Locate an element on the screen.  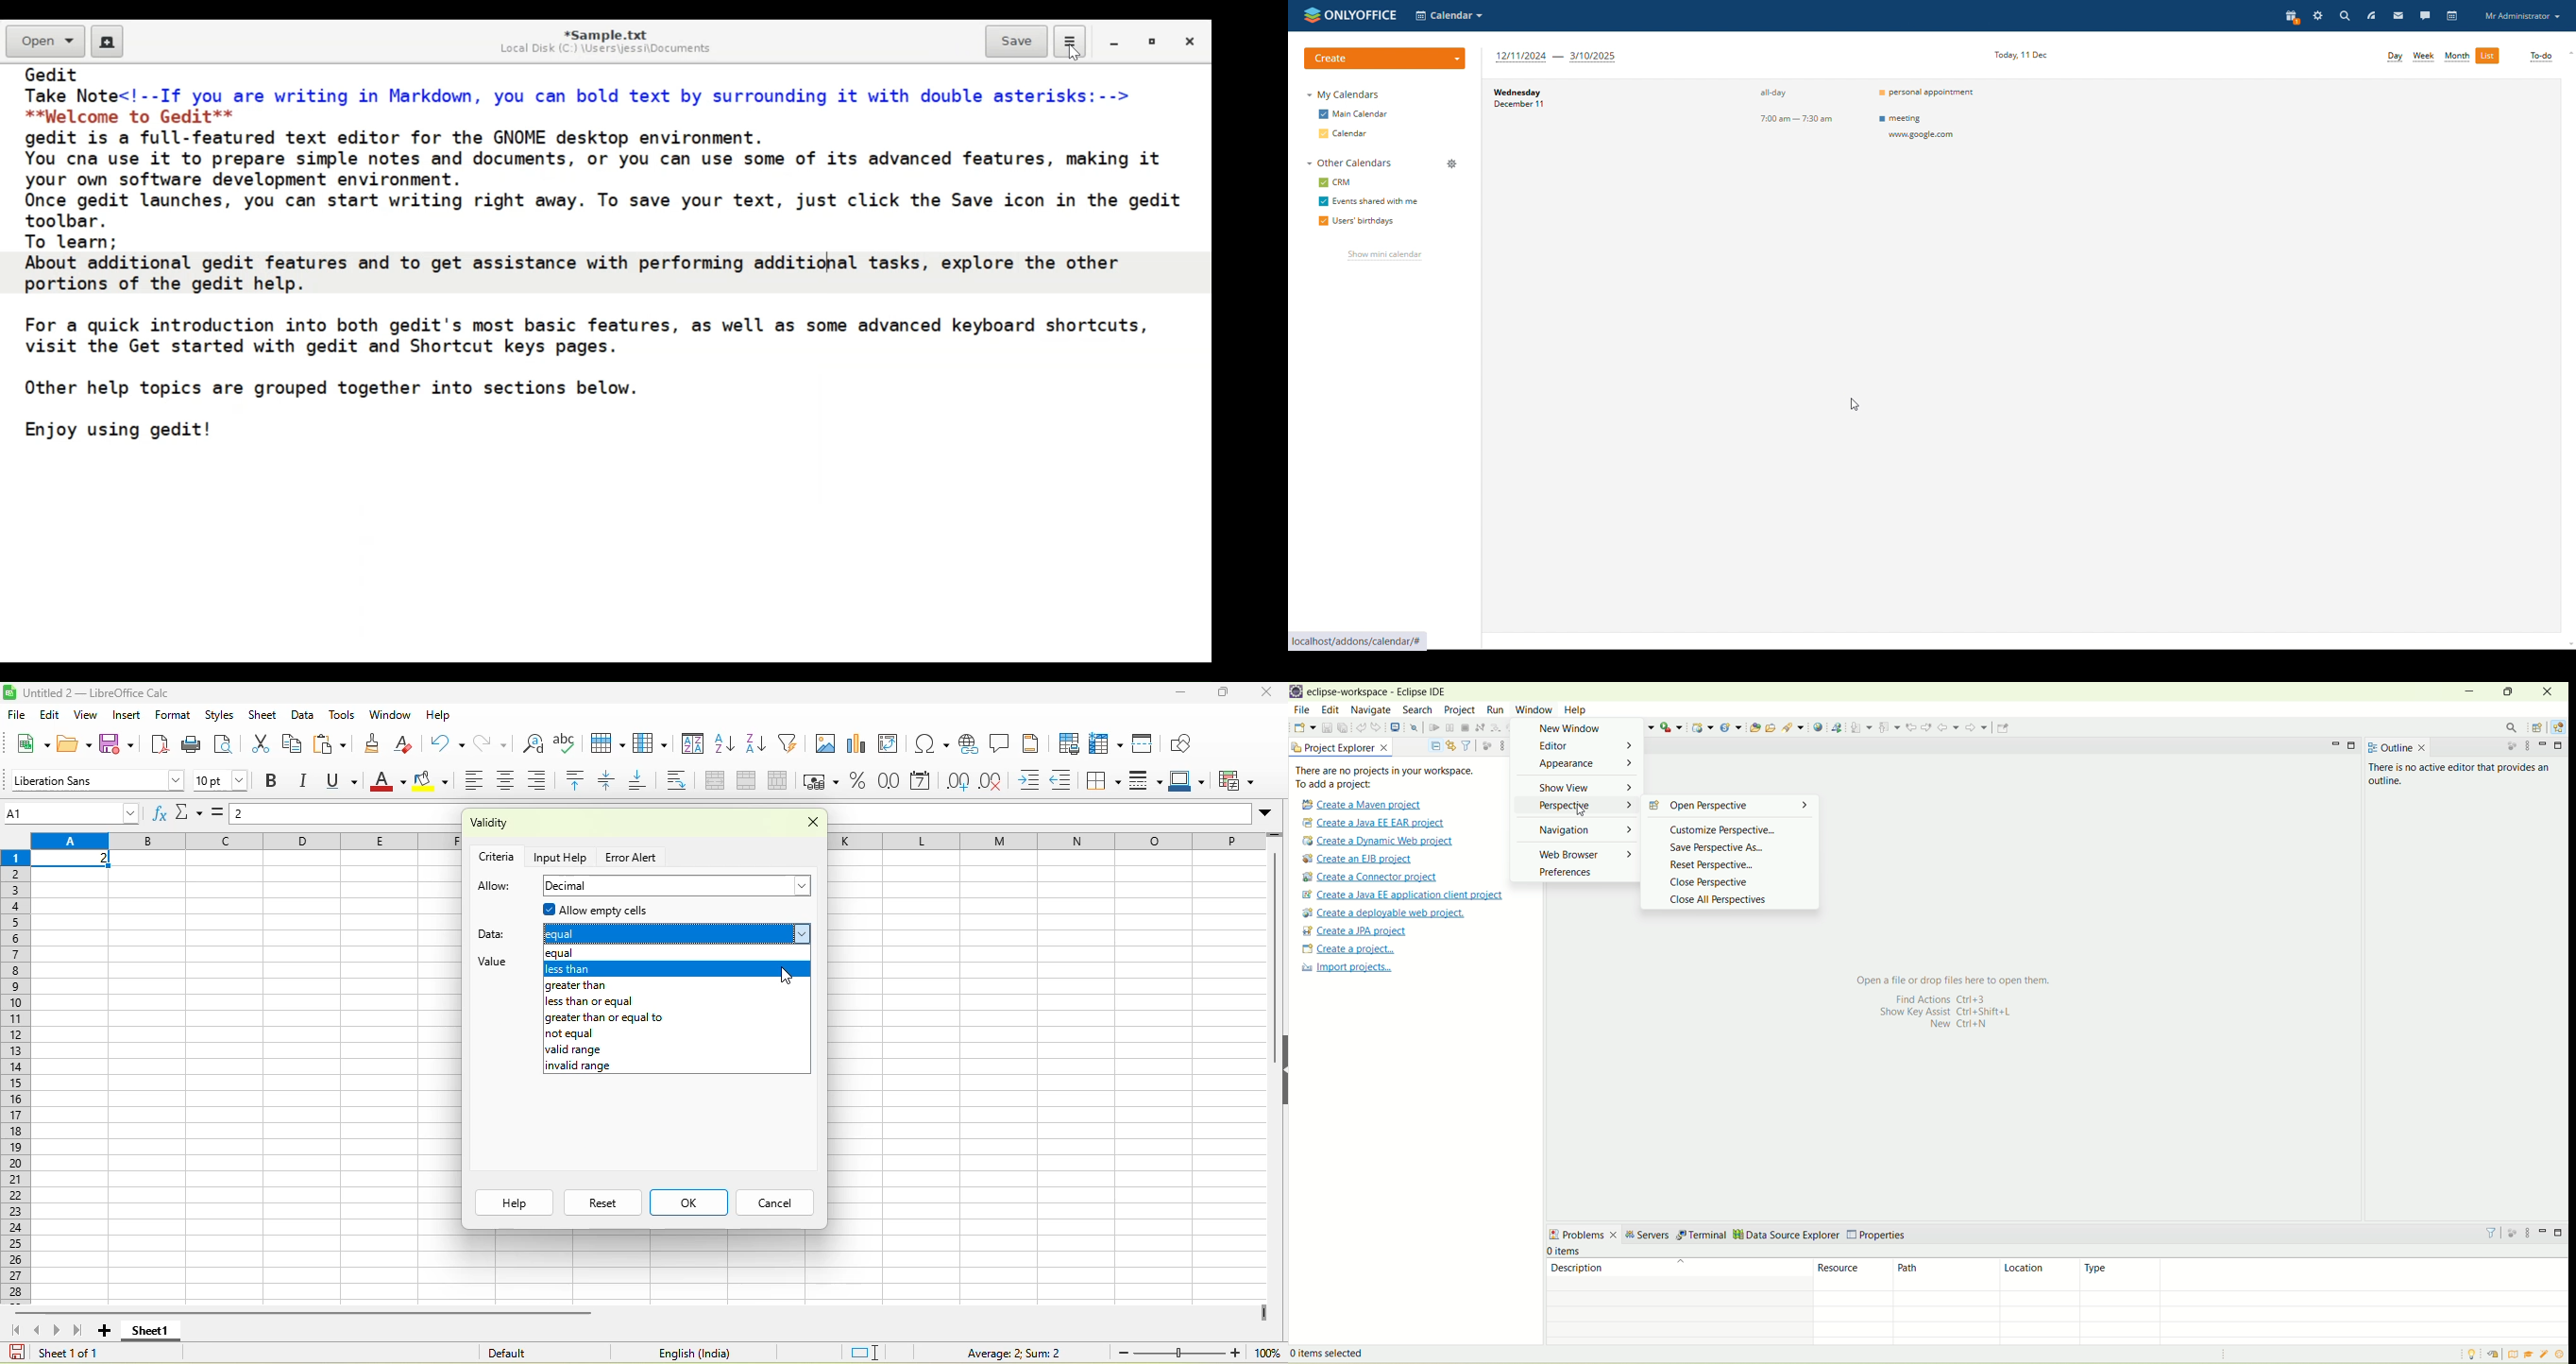
Show Key assist Ctrl+Shift+L is located at coordinates (1942, 1012).